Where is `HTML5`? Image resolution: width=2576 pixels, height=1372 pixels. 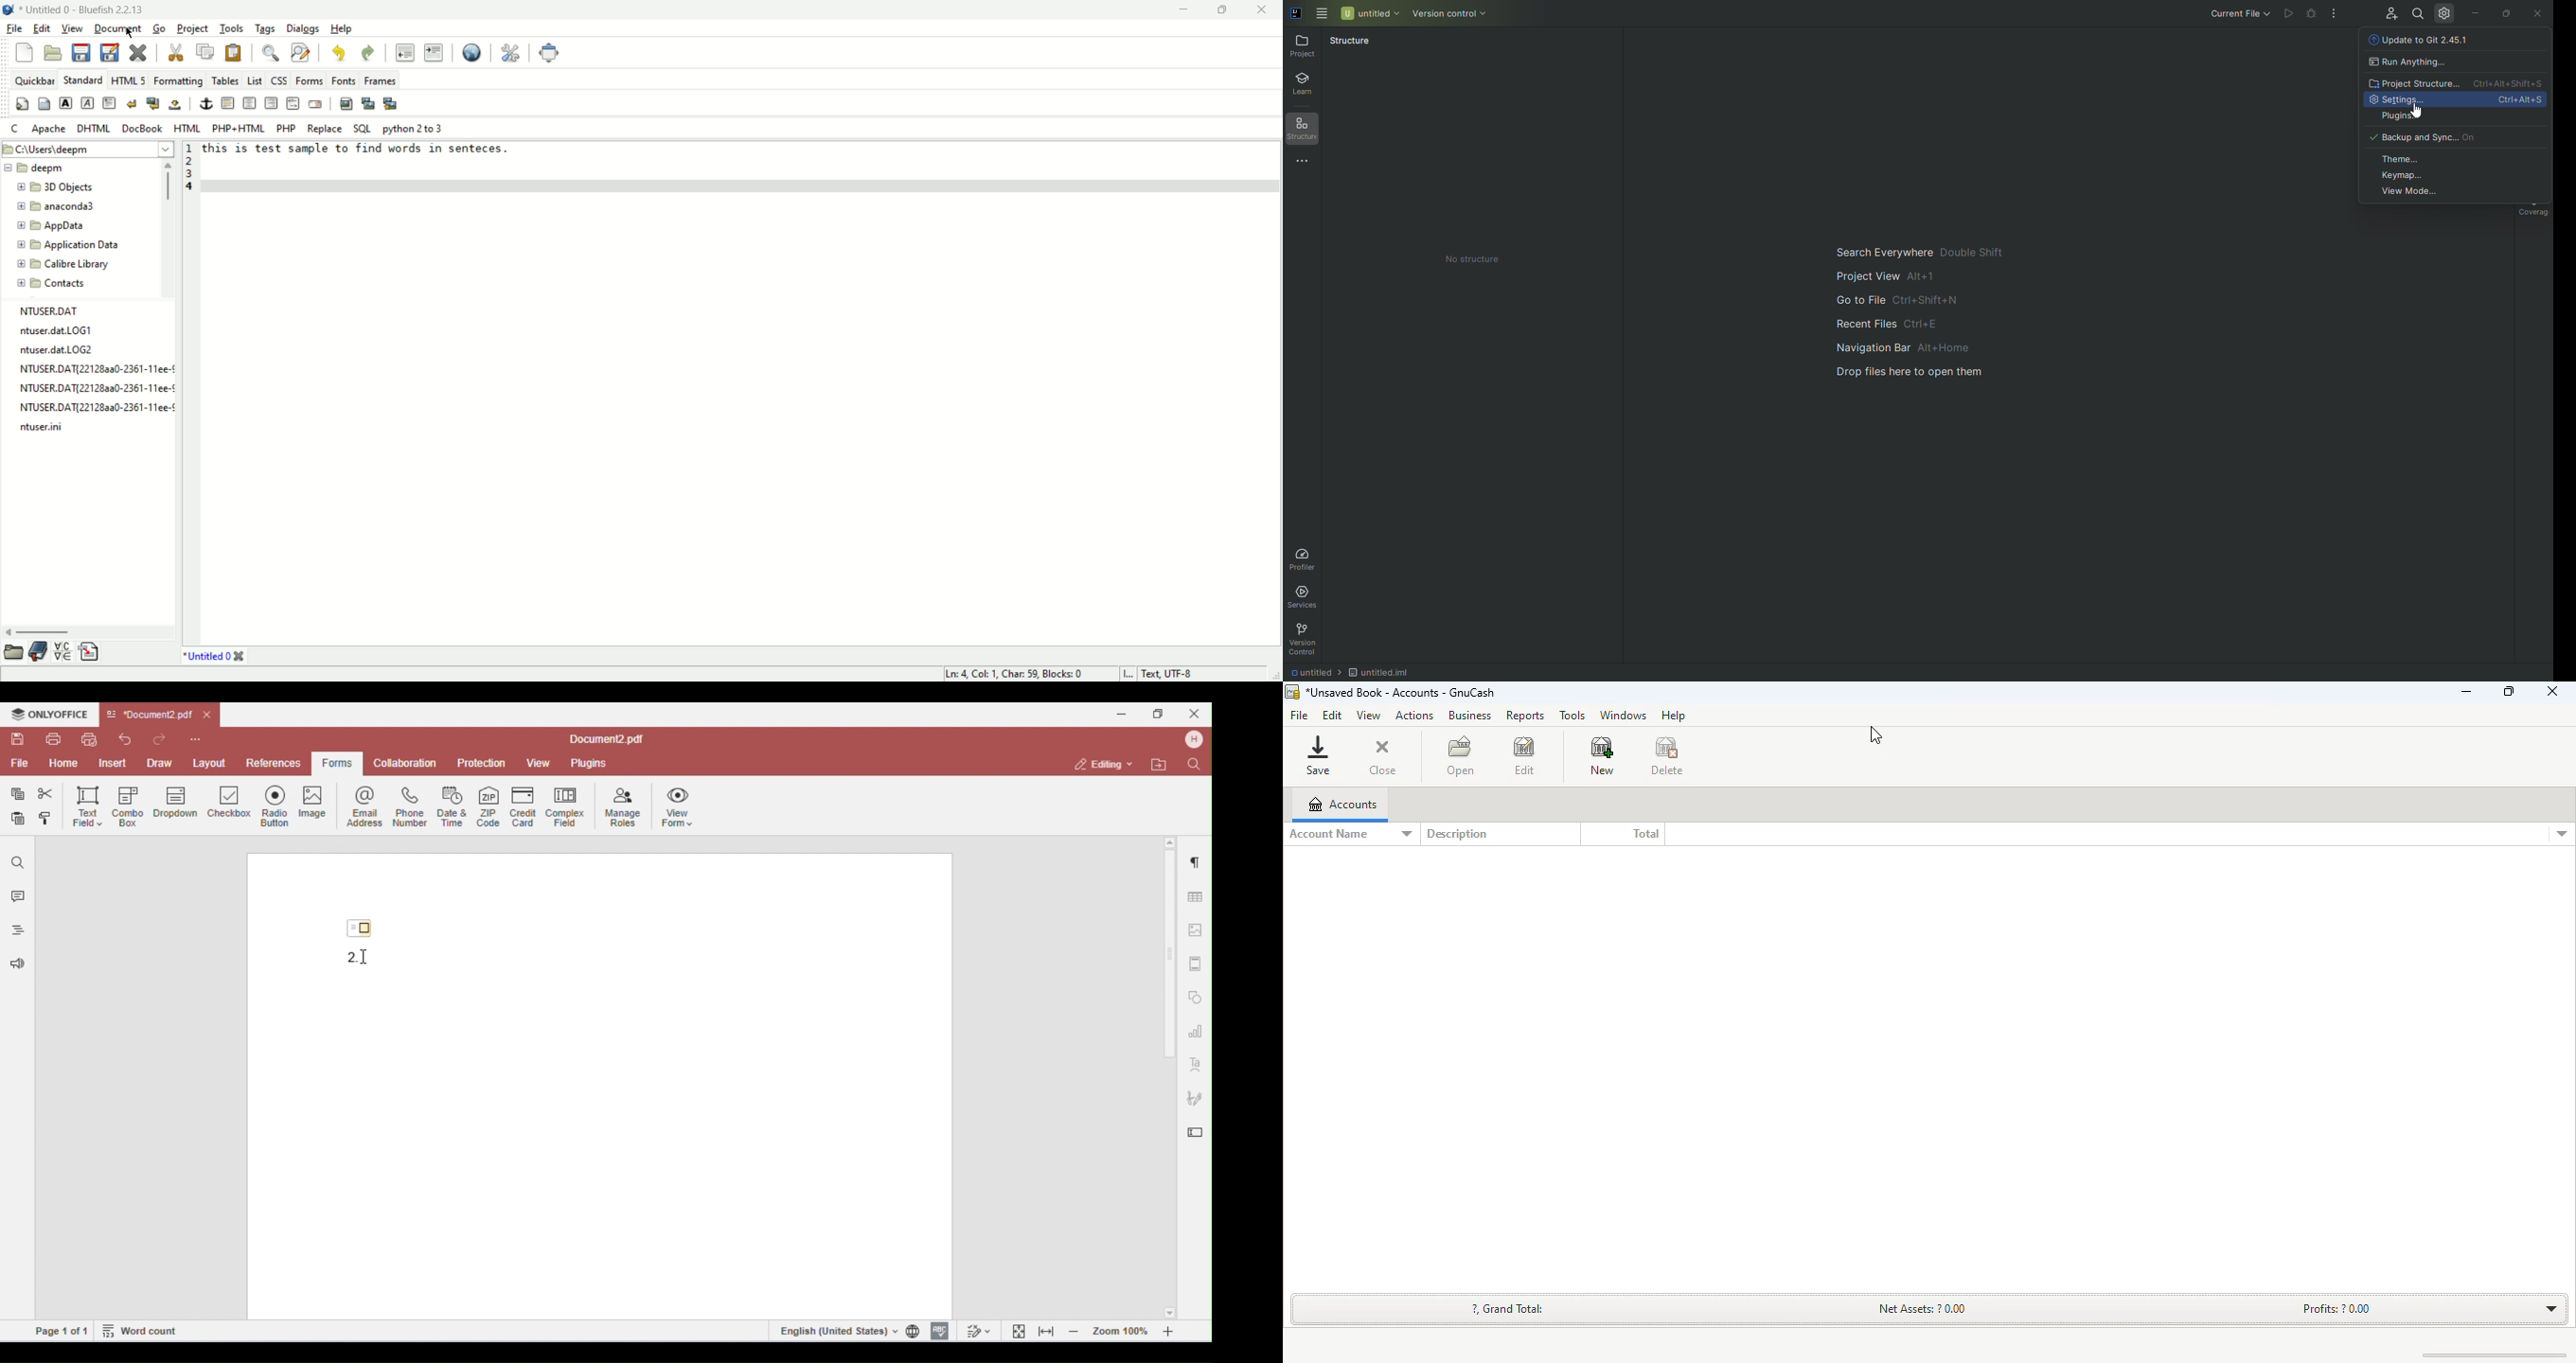 HTML5 is located at coordinates (126, 79).